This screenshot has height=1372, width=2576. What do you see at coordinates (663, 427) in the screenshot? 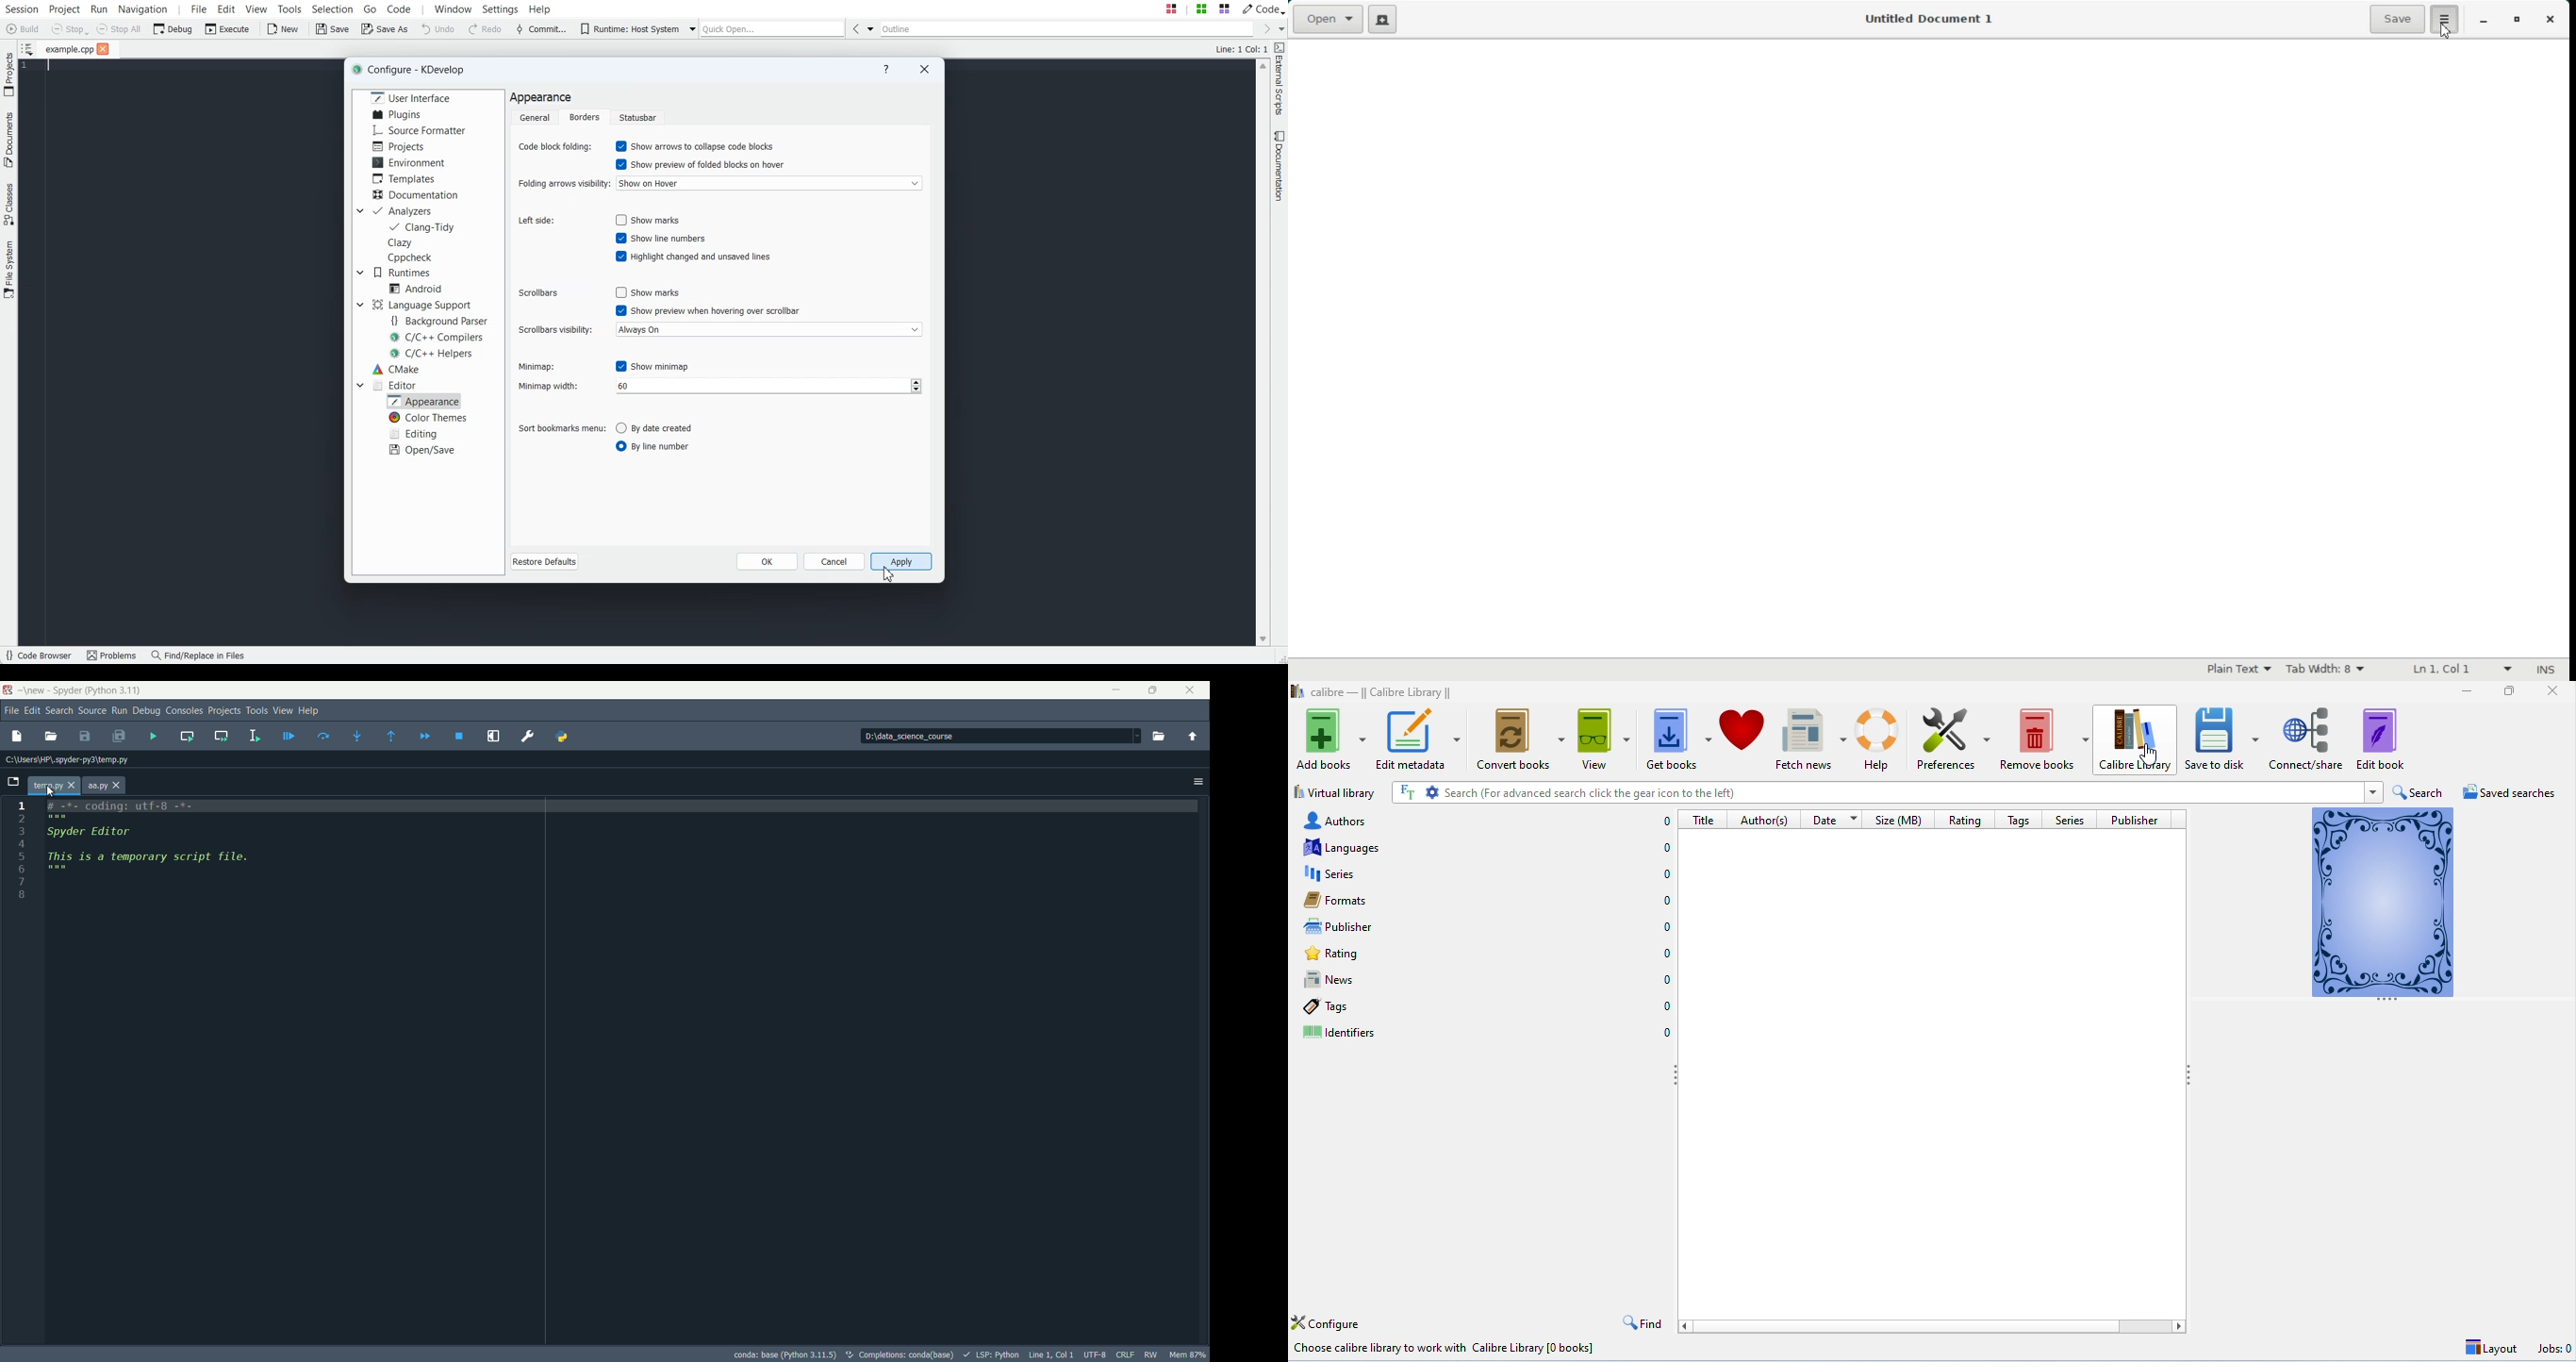
I see `Disable by date created` at bounding box center [663, 427].